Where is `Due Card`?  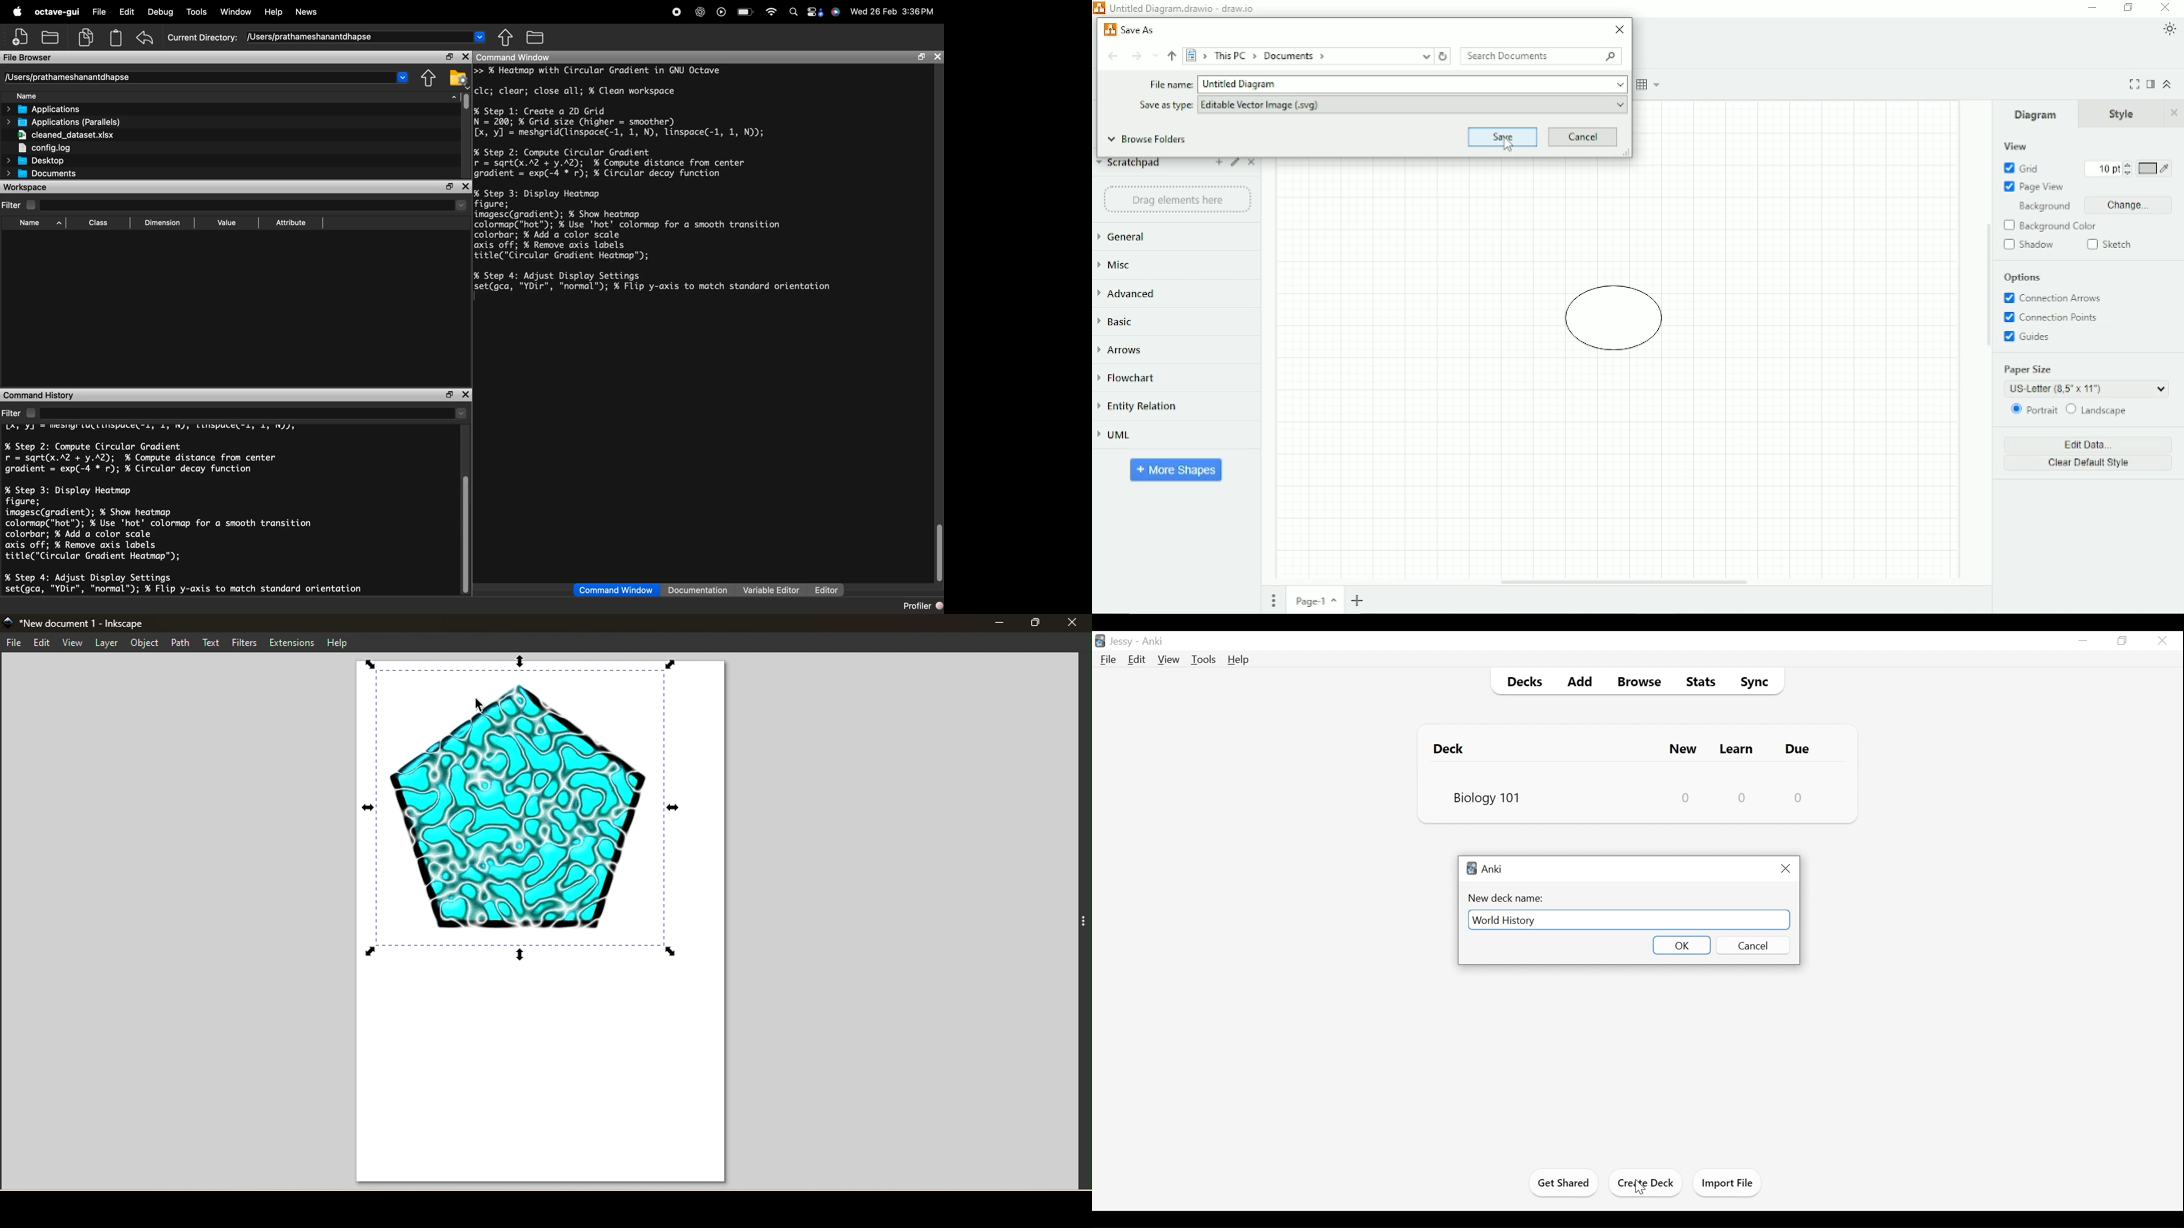
Due Card is located at coordinates (1800, 749).